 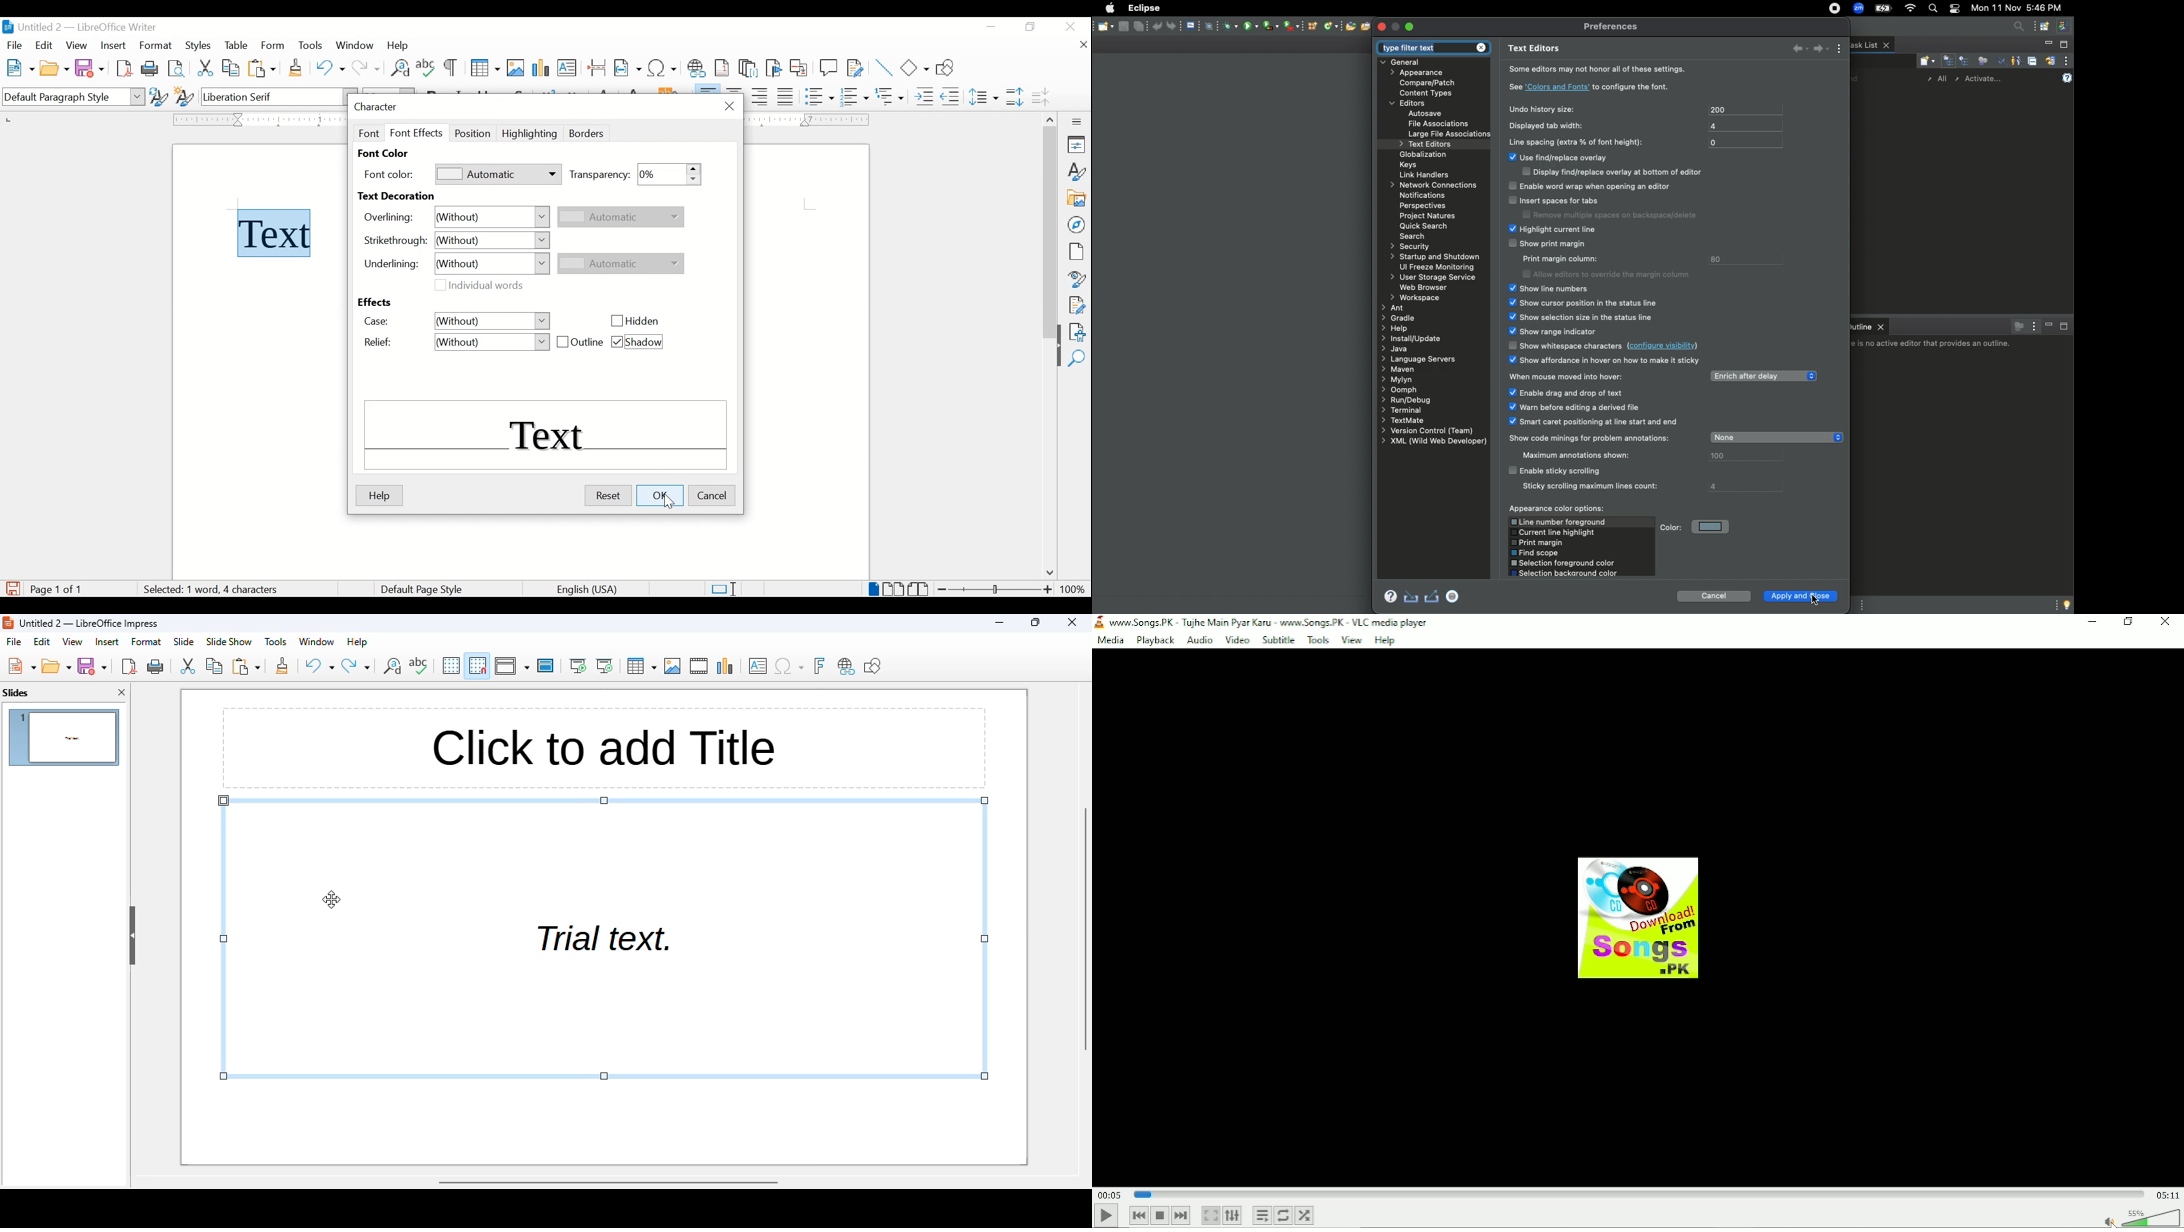 What do you see at coordinates (712, 495) in the screenshot?
I see `cancel` at bounding box center [712, 495].